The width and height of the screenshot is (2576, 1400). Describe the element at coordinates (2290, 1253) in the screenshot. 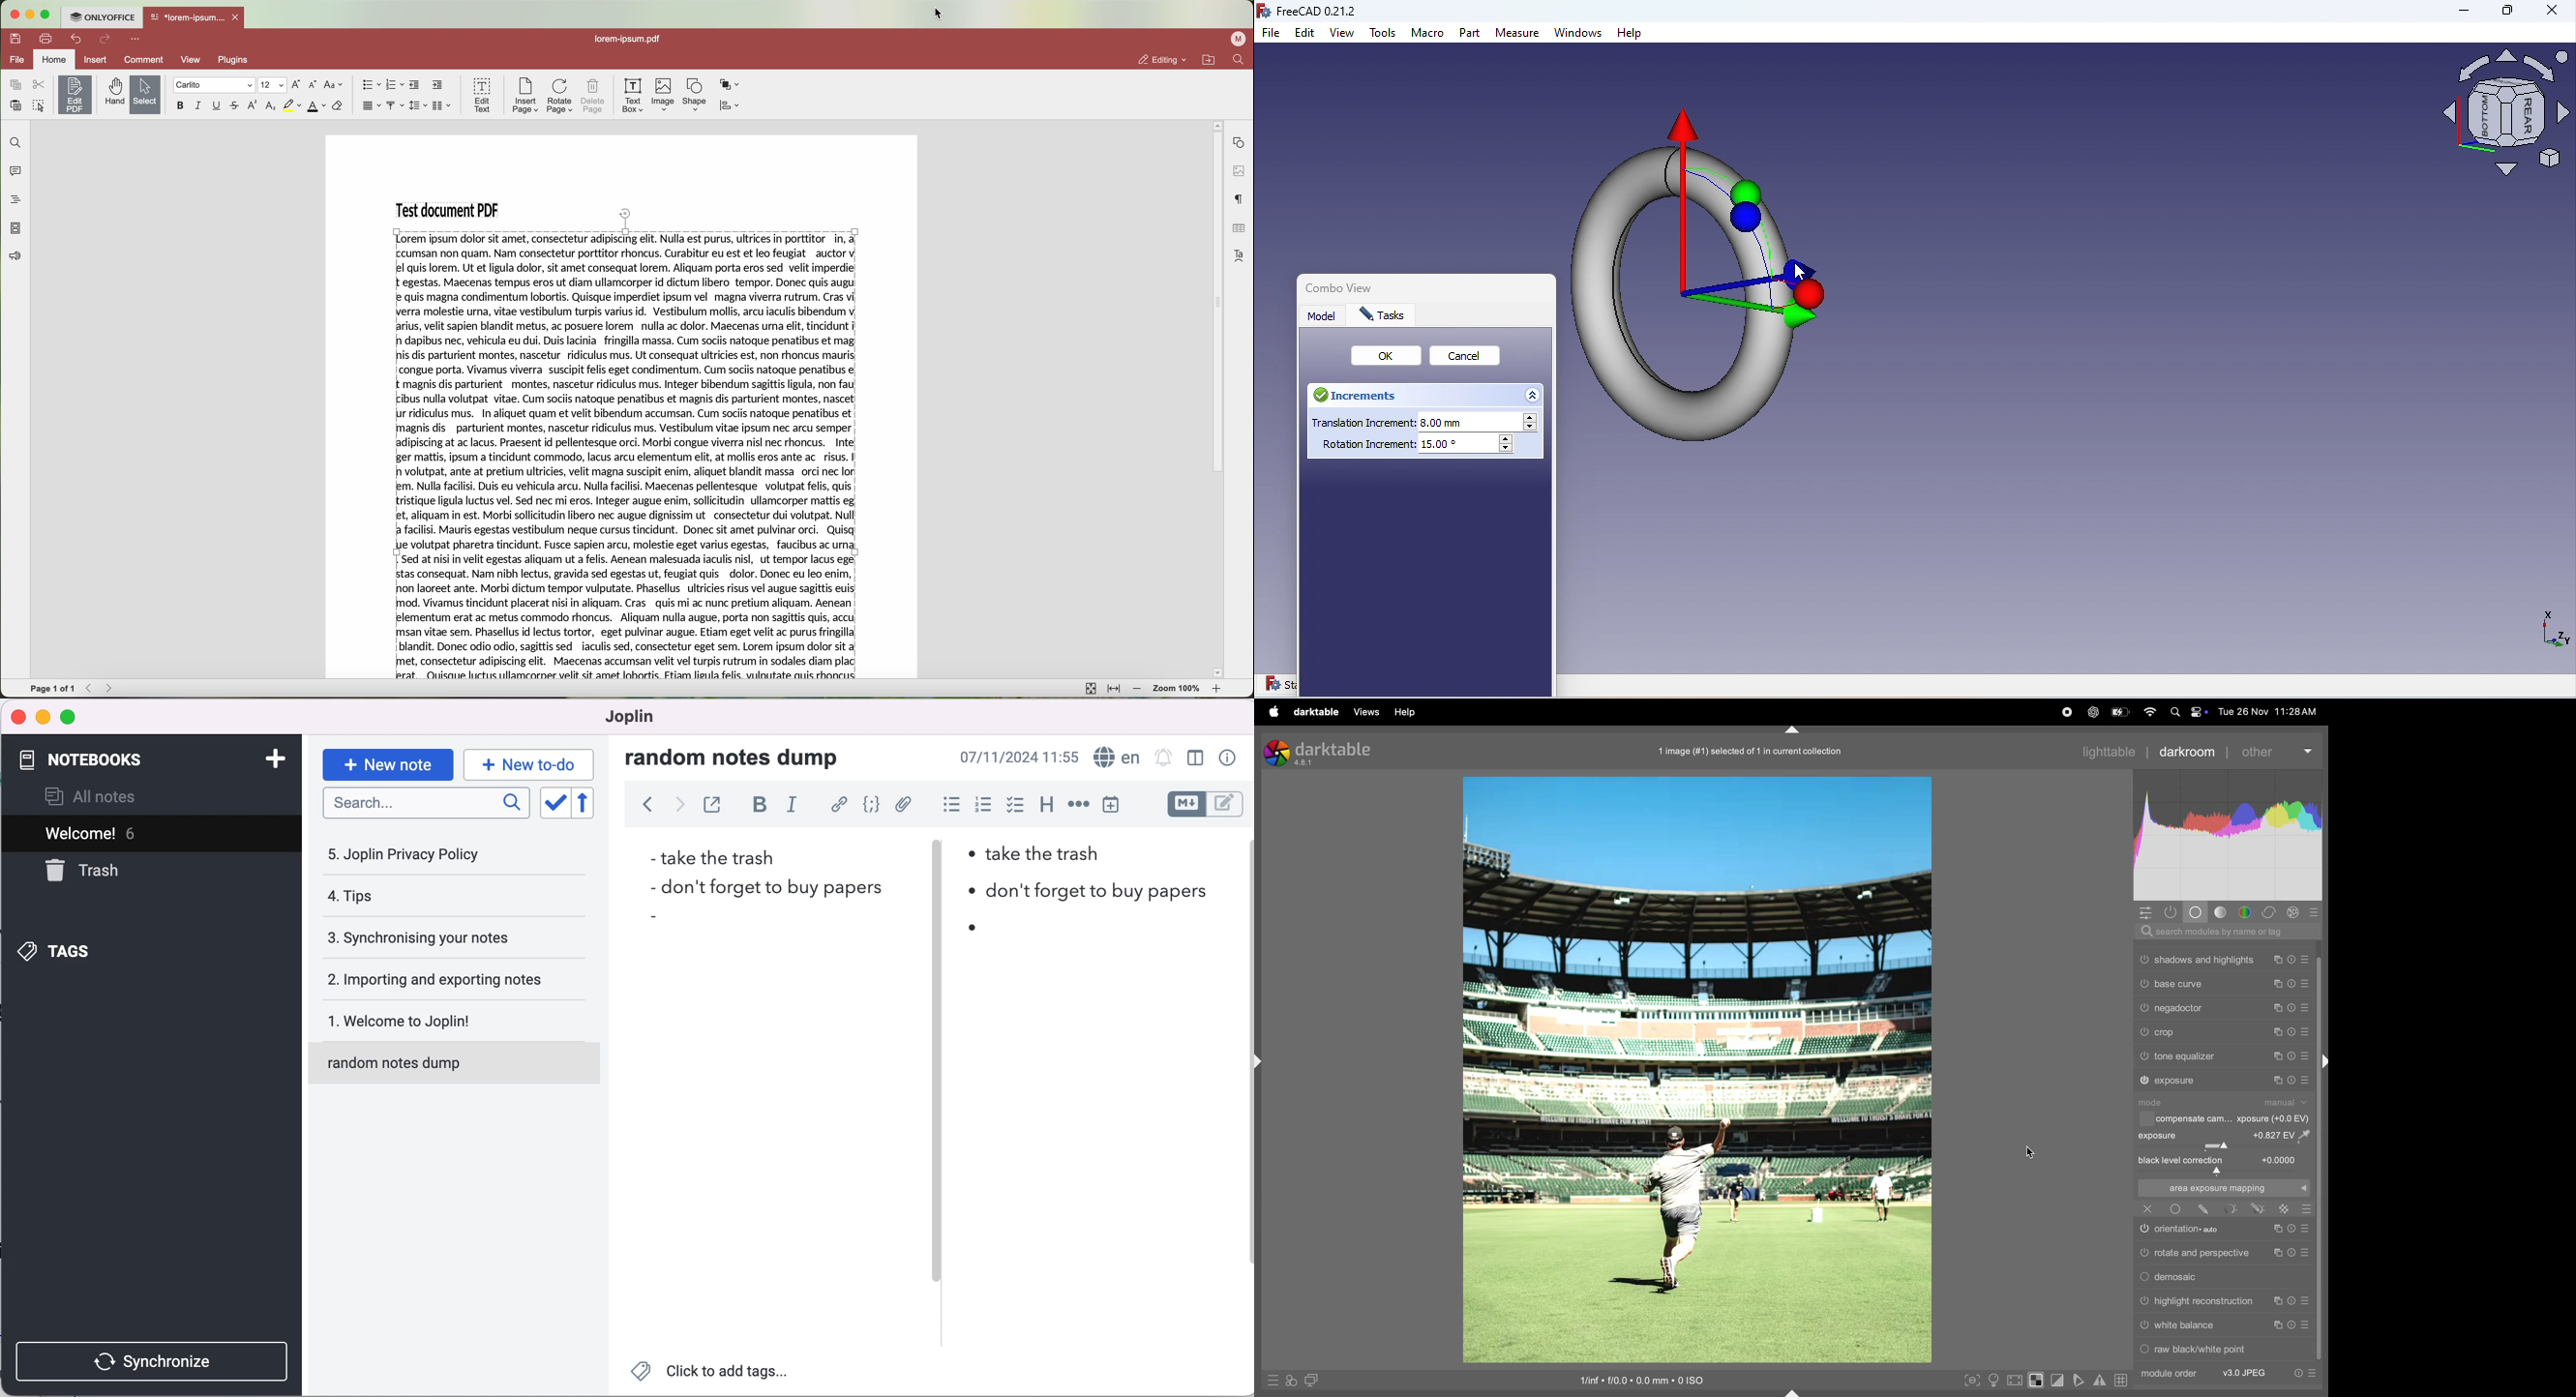

I see `reset Preset` at that location.